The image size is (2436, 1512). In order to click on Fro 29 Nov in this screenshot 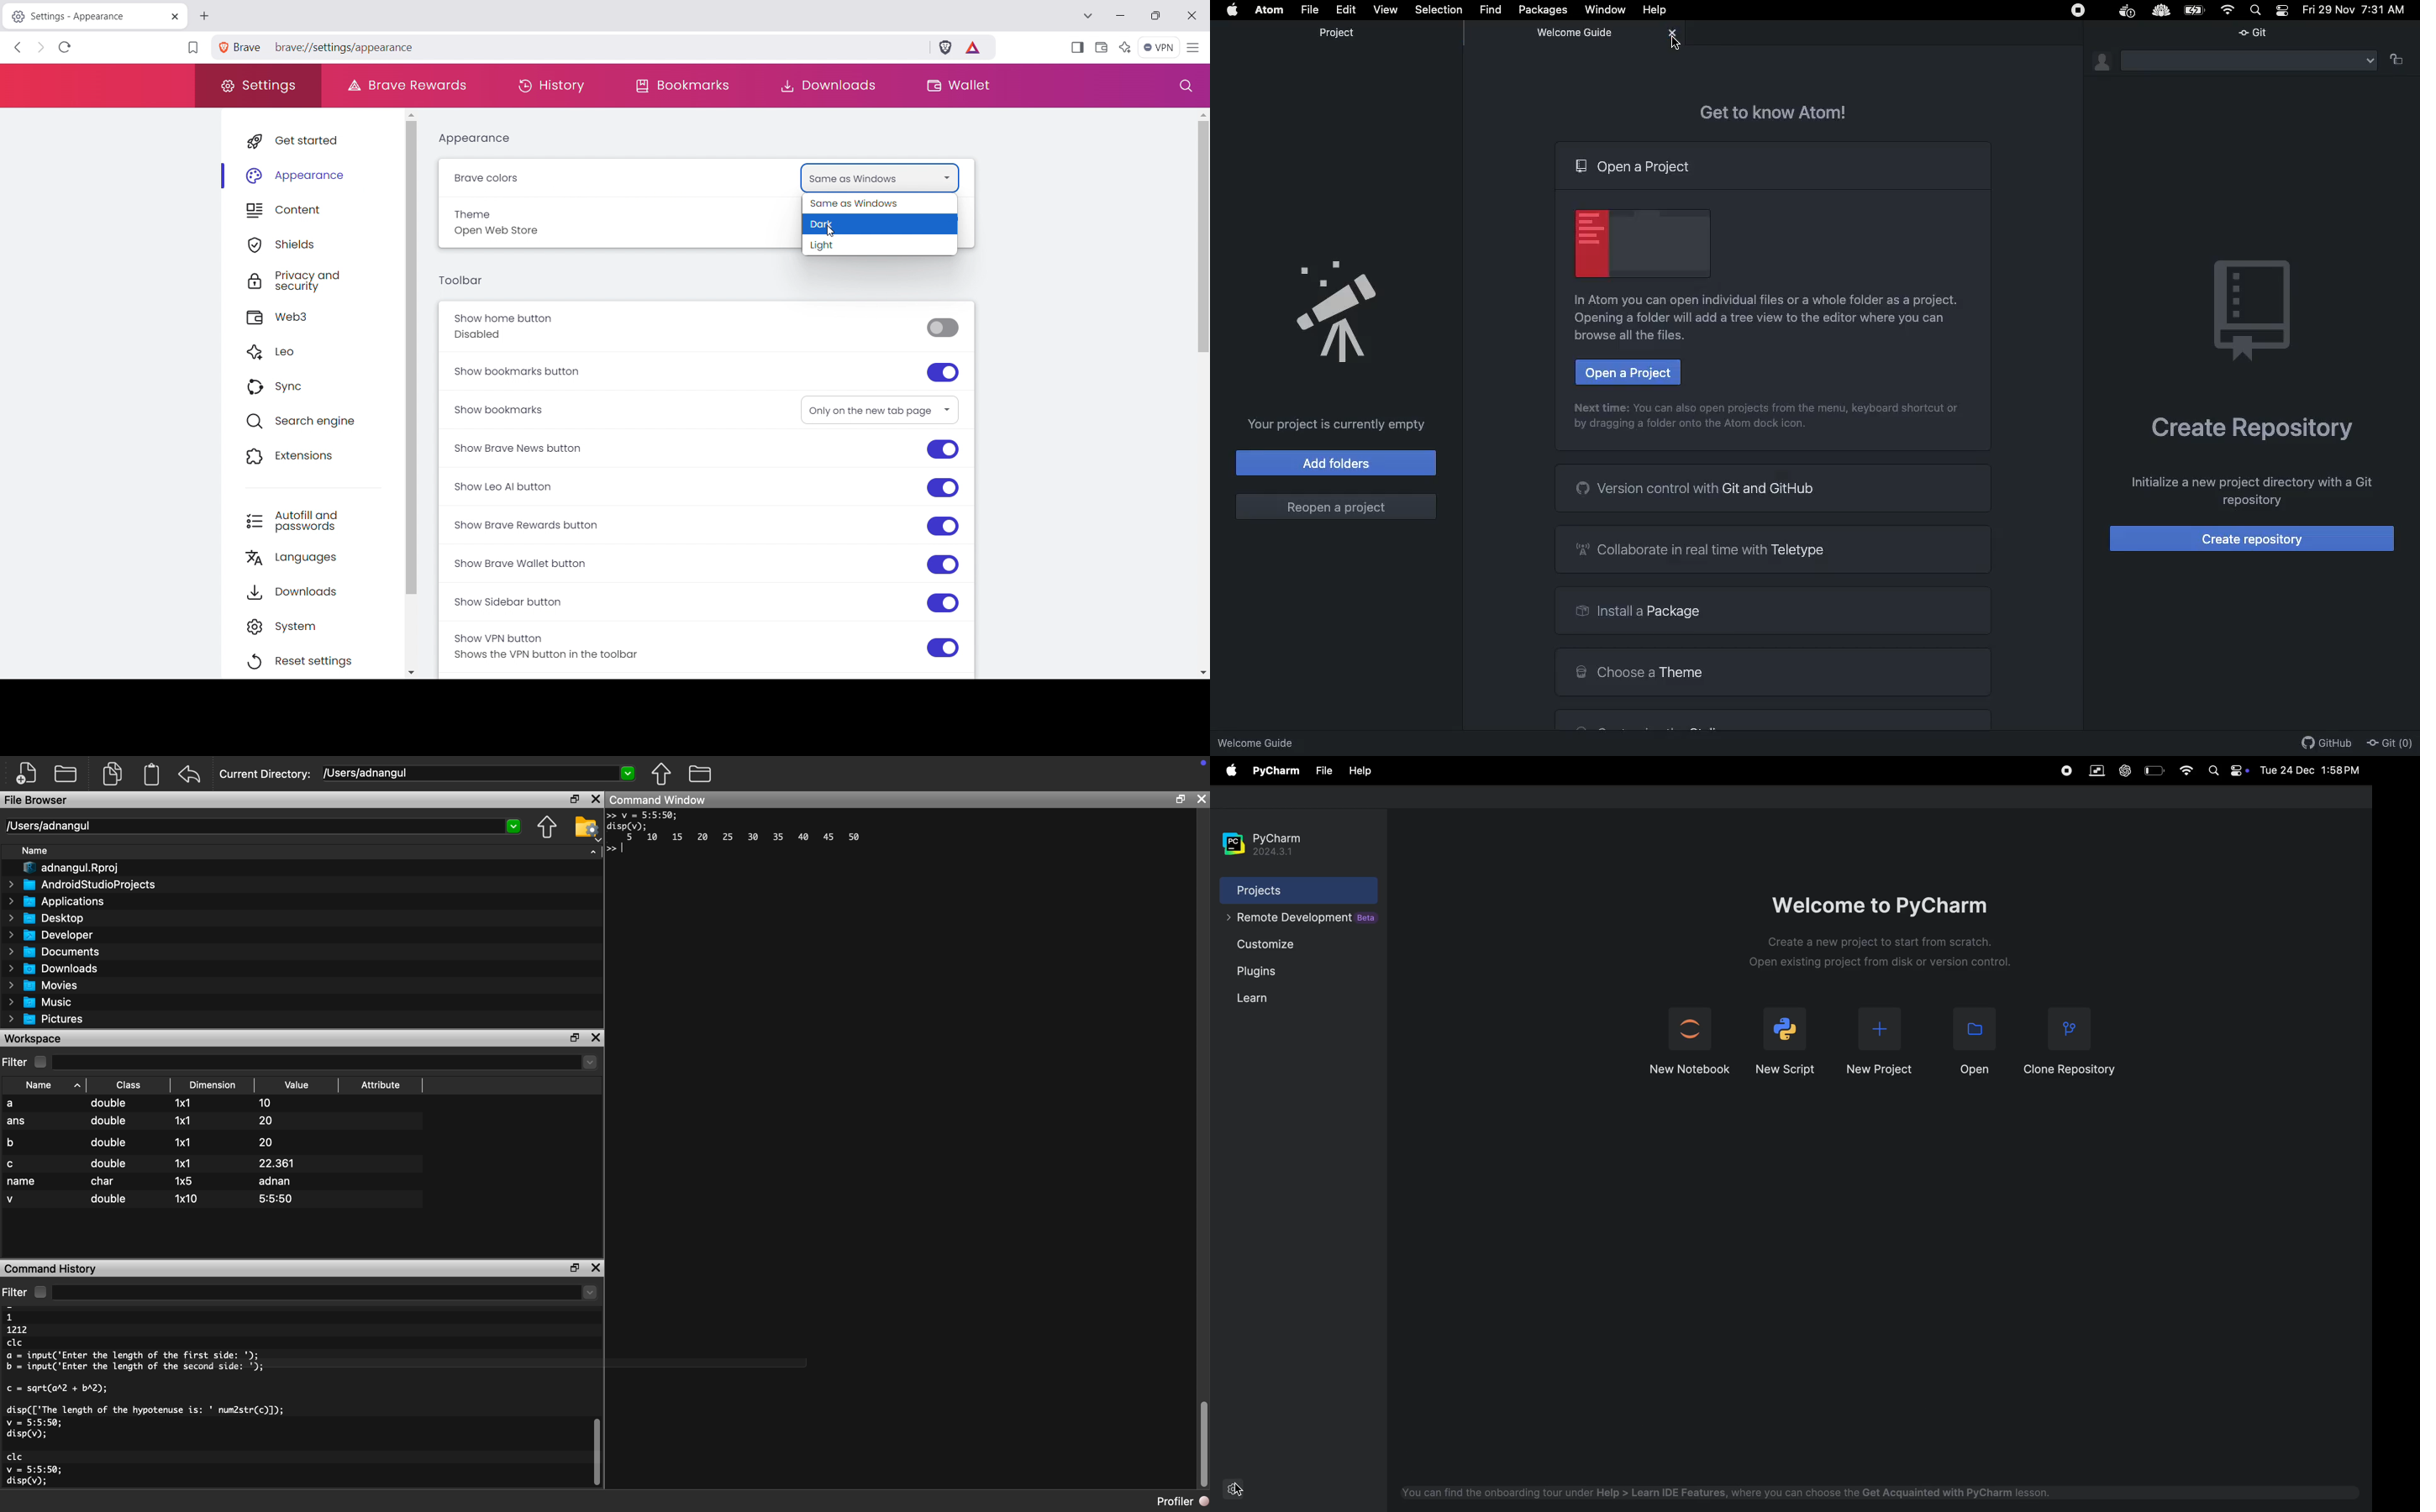, I will do `click(2327, 11)`.